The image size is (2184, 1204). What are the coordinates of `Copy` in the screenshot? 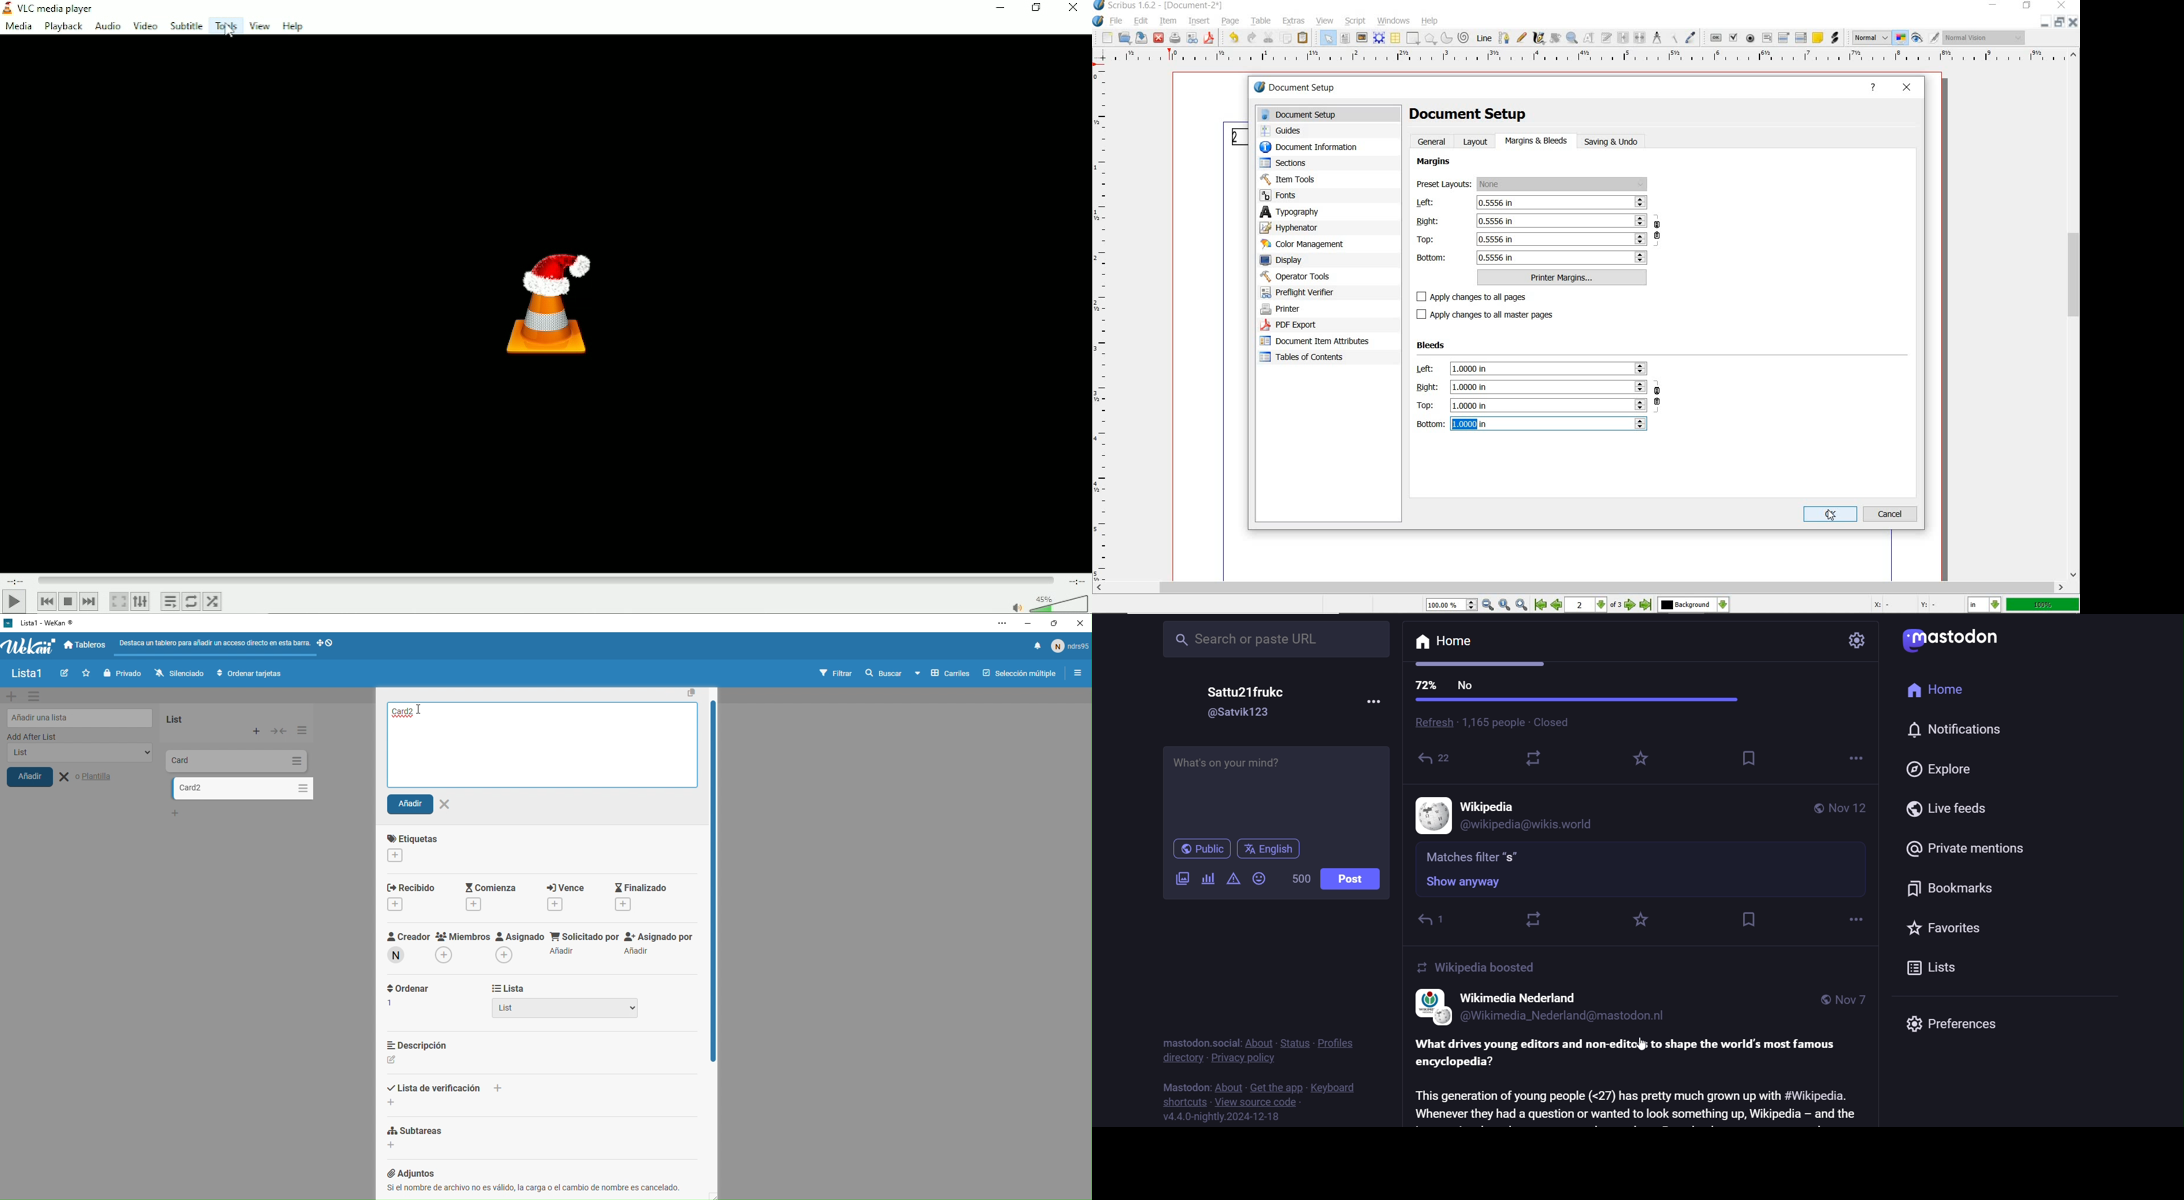 It's located at (689, 691).